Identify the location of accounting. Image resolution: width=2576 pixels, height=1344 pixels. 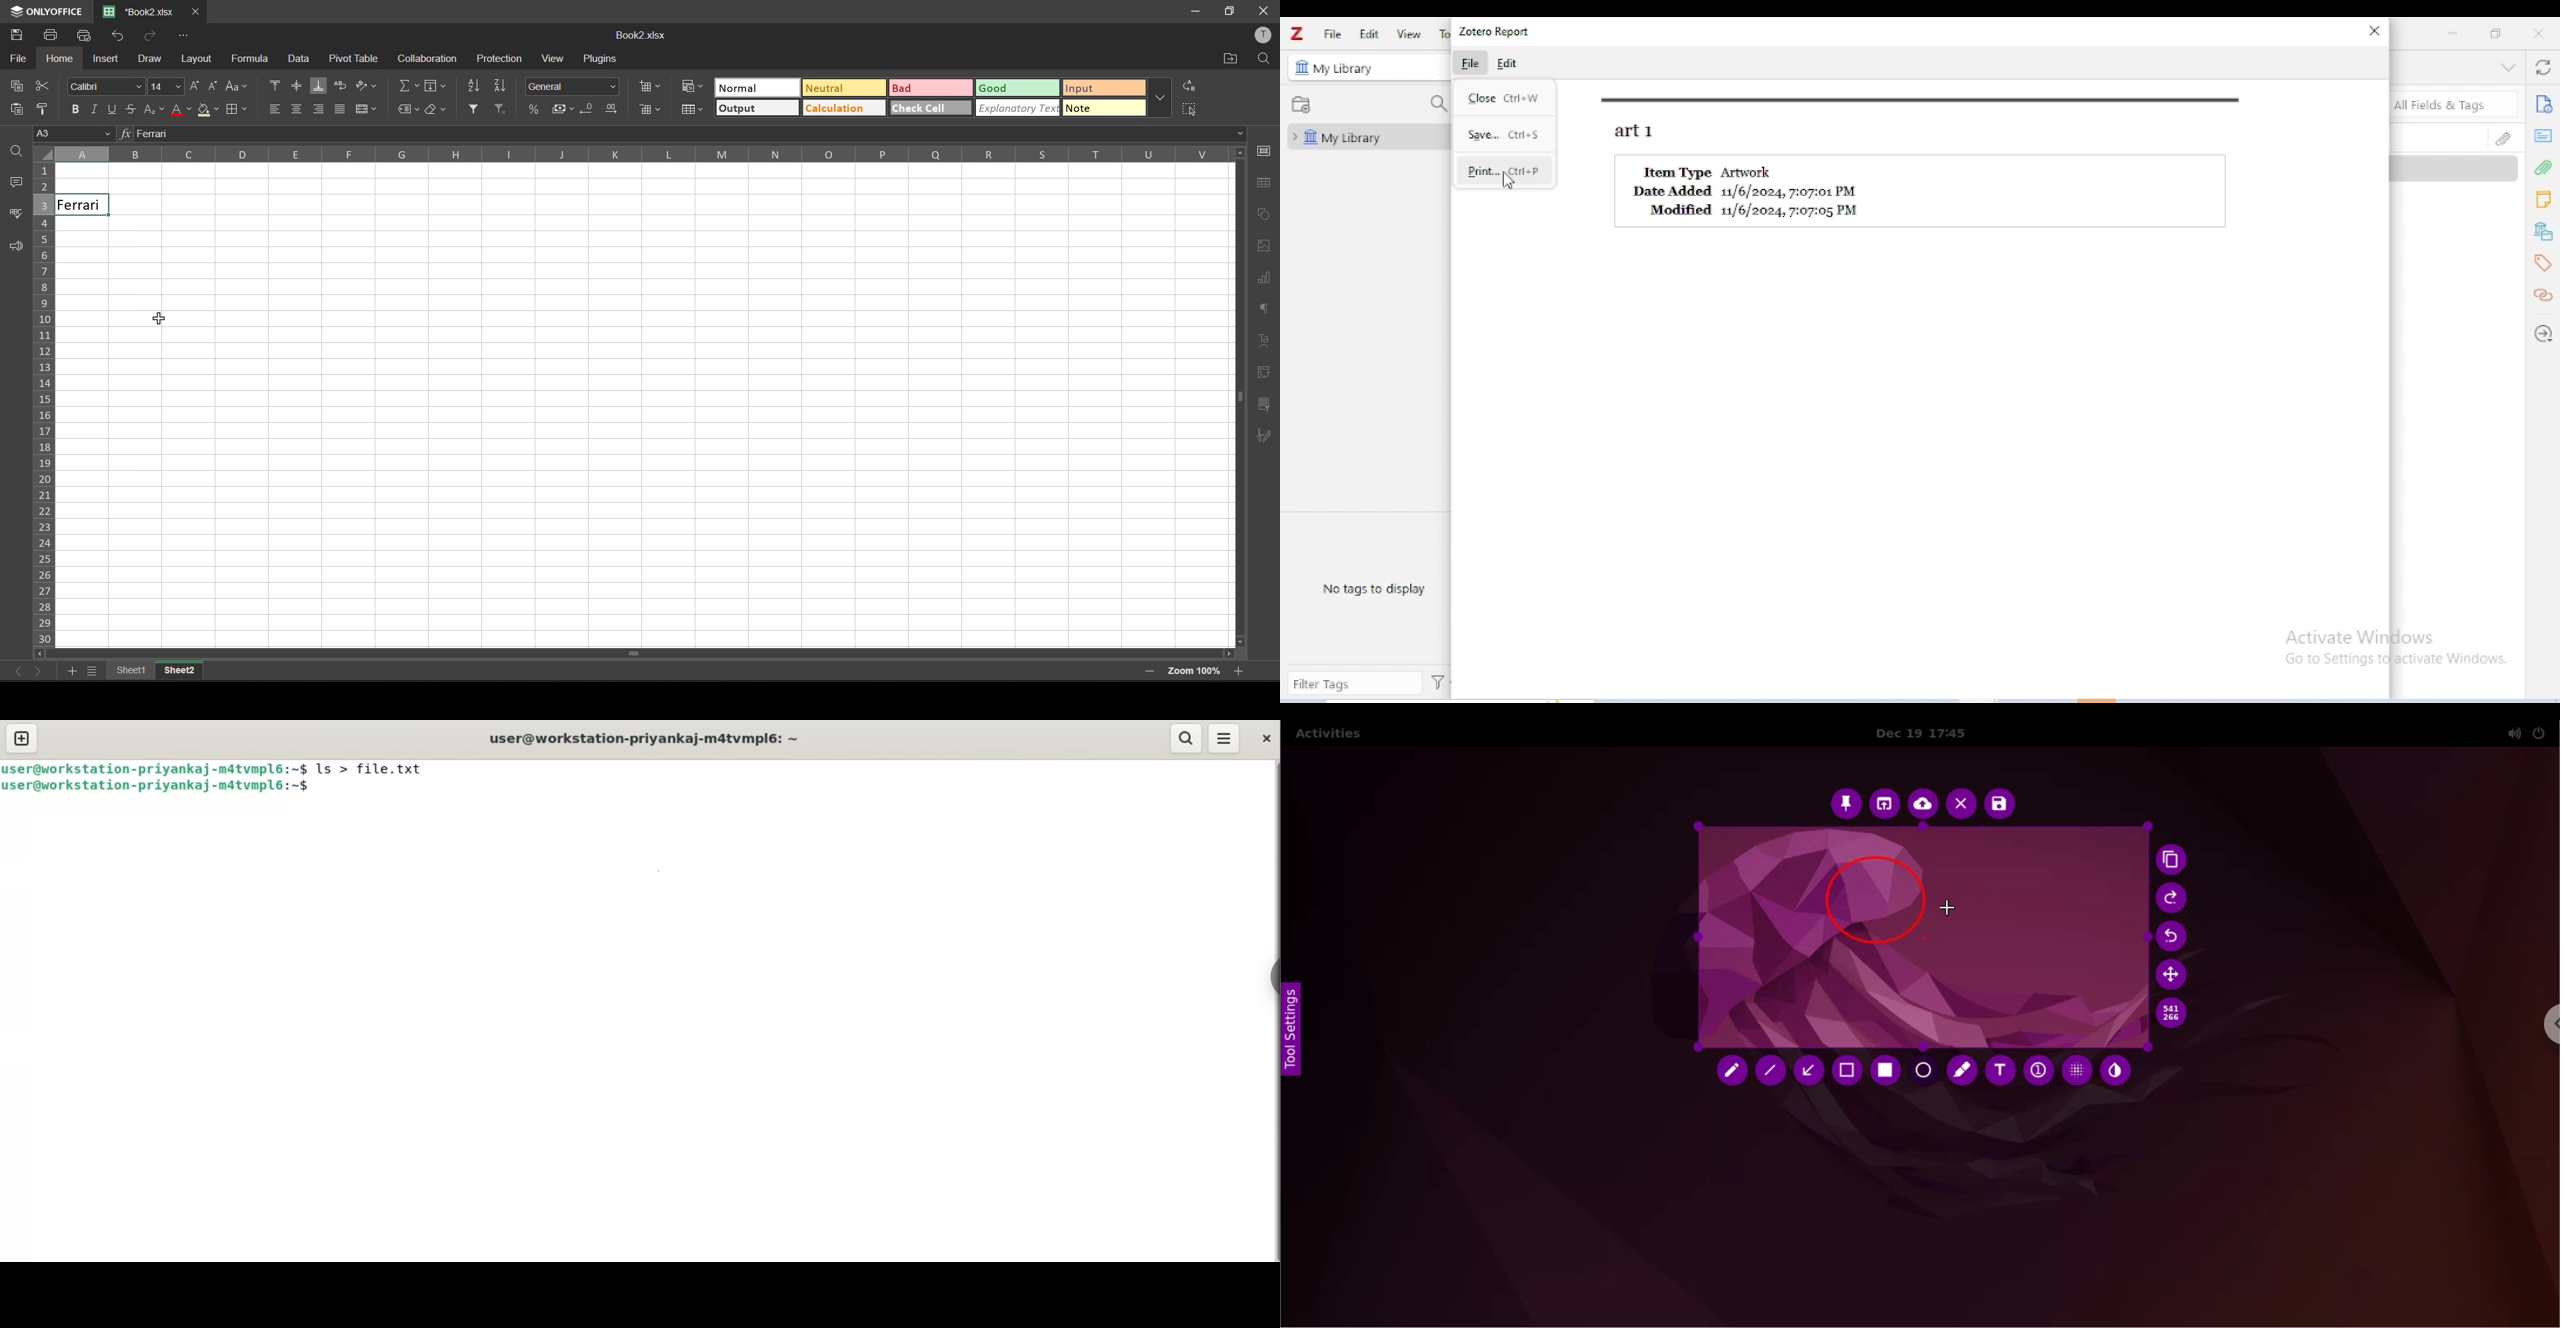
(559, 107).